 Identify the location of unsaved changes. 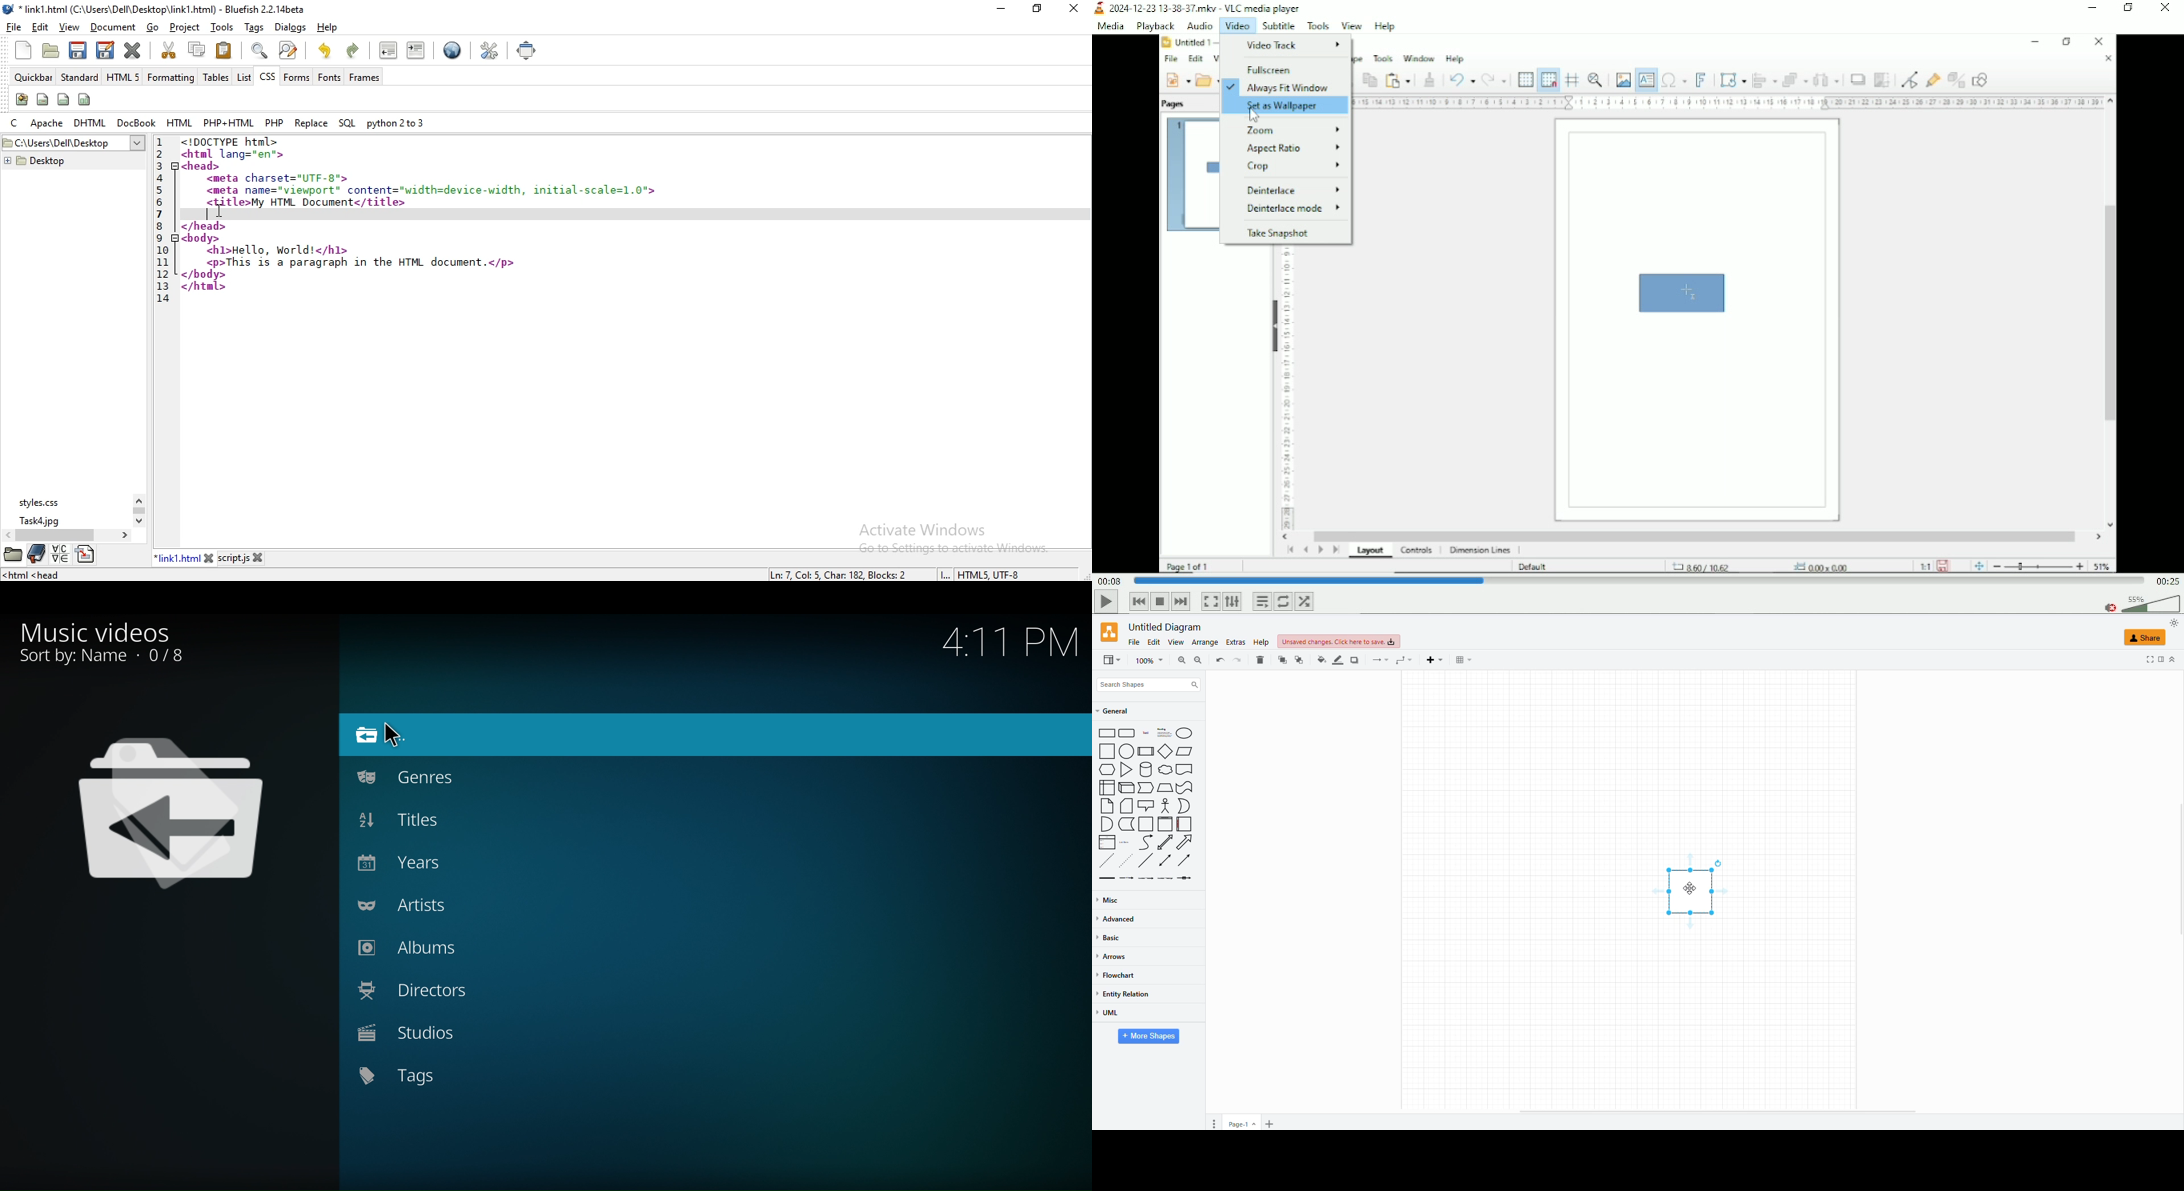
(1338, 642).